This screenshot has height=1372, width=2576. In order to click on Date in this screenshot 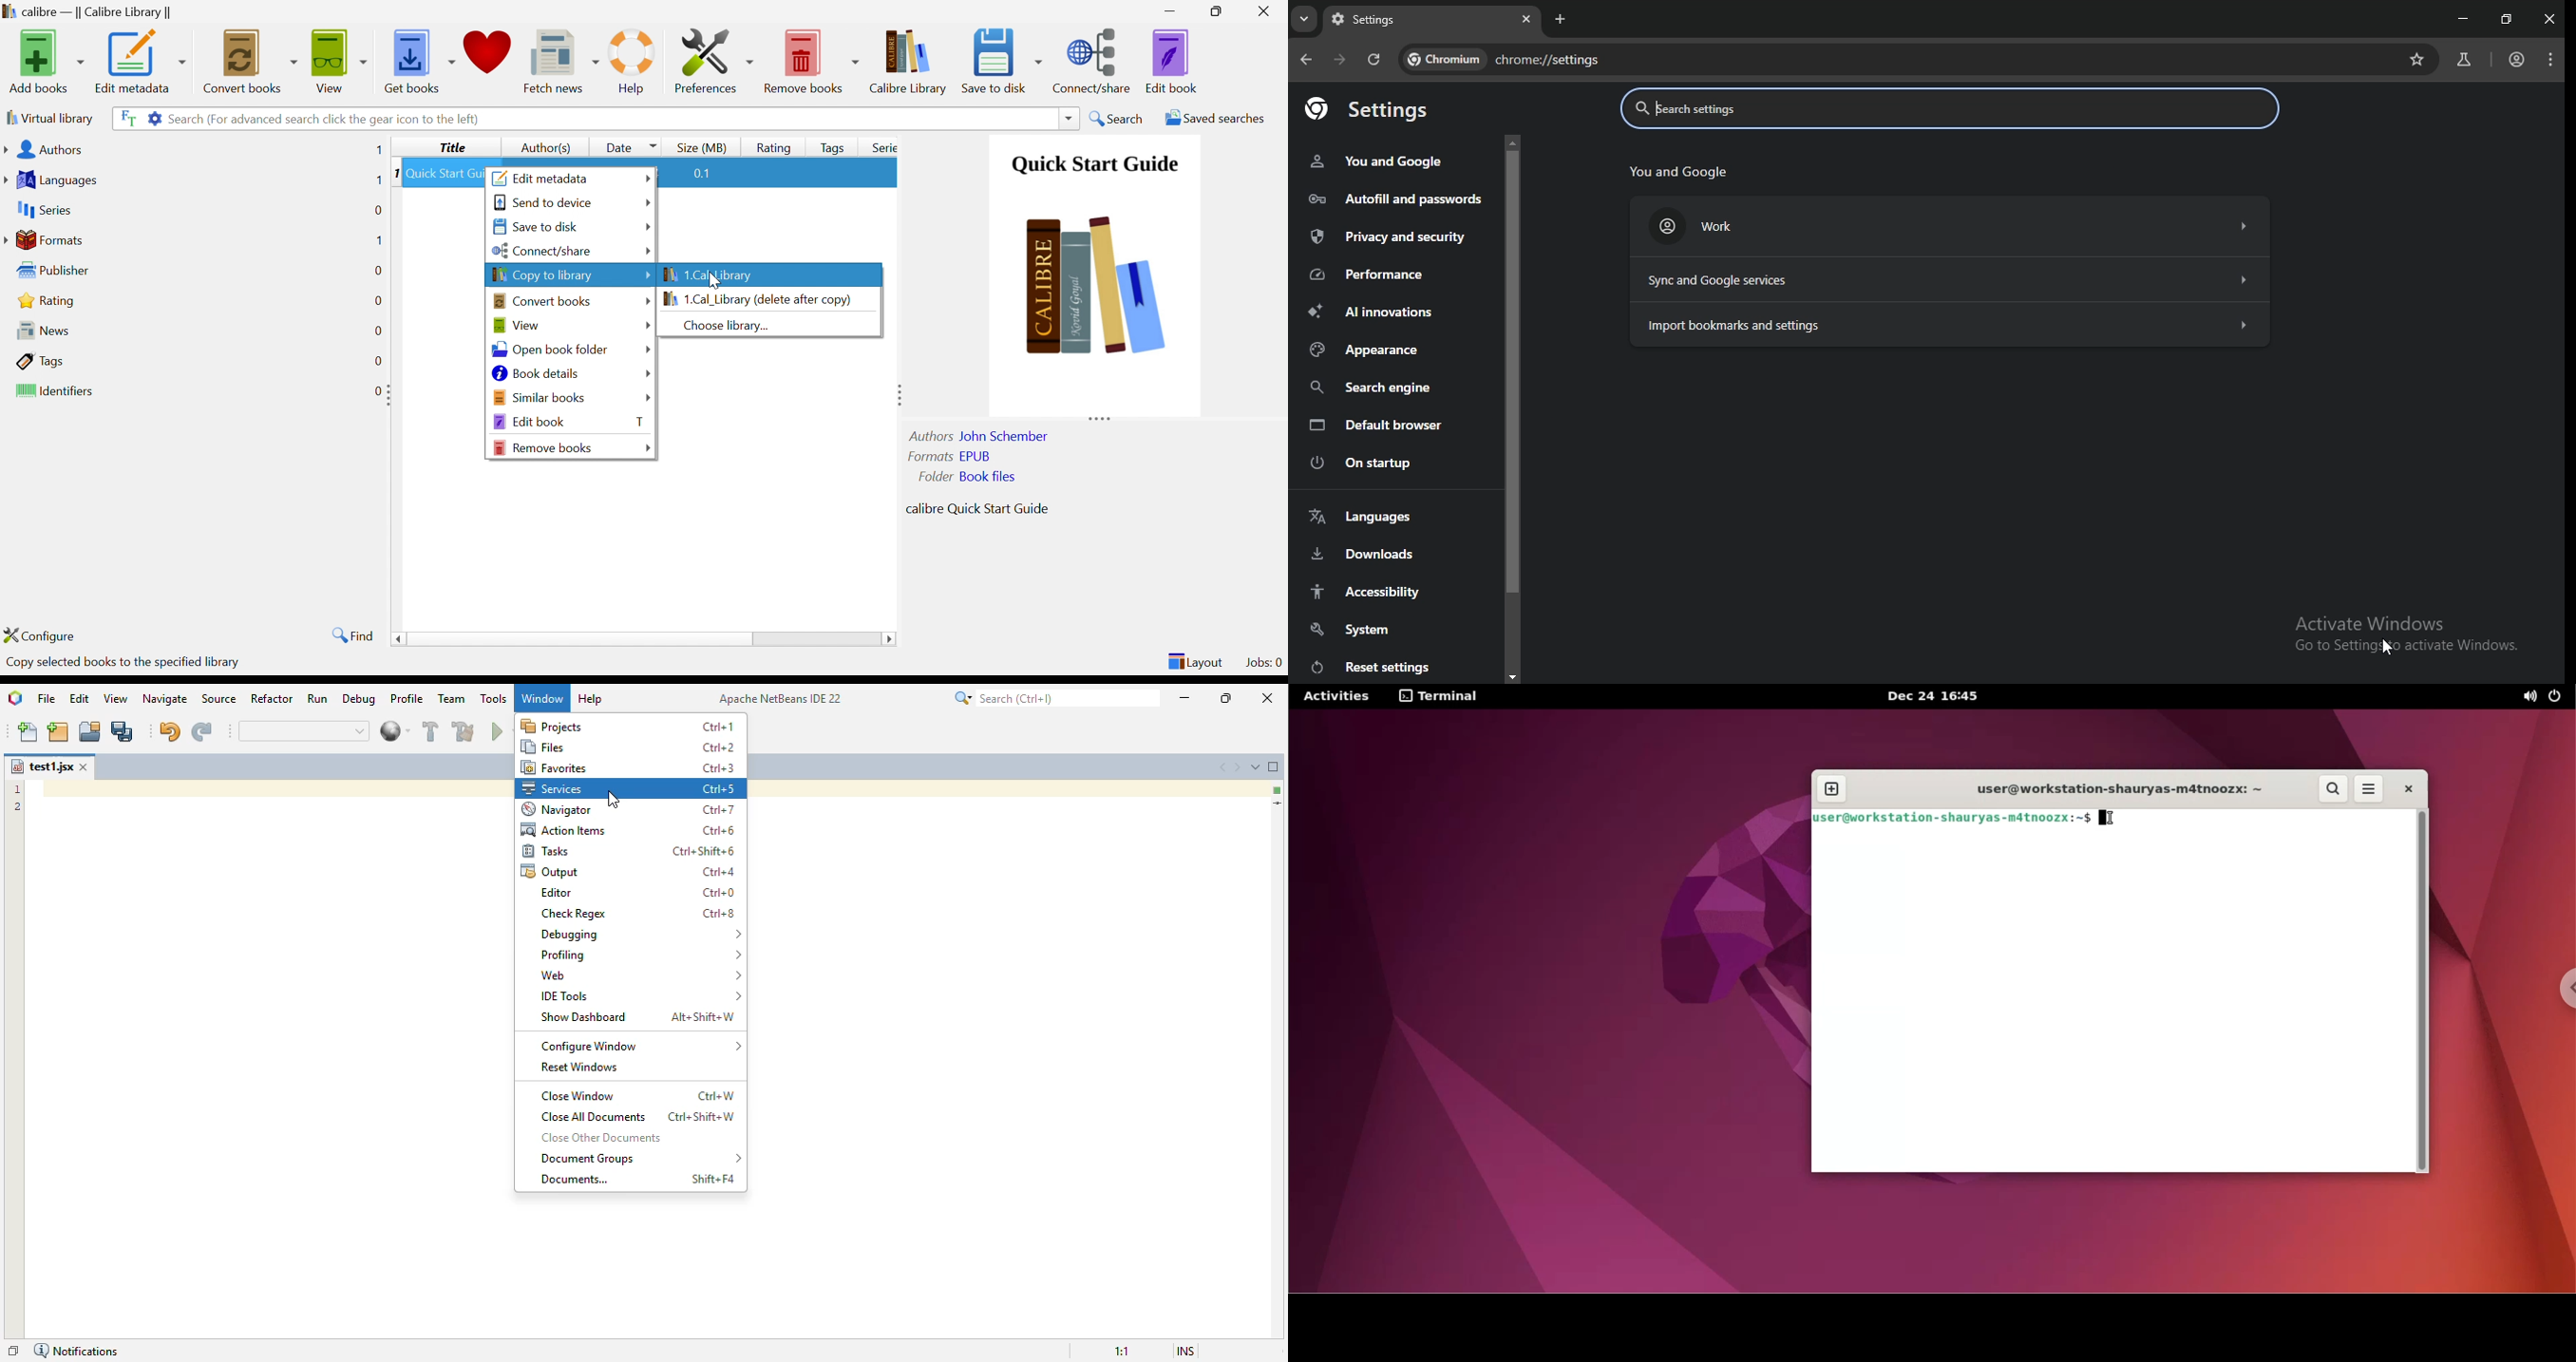, I will do `click(630, 147)`.